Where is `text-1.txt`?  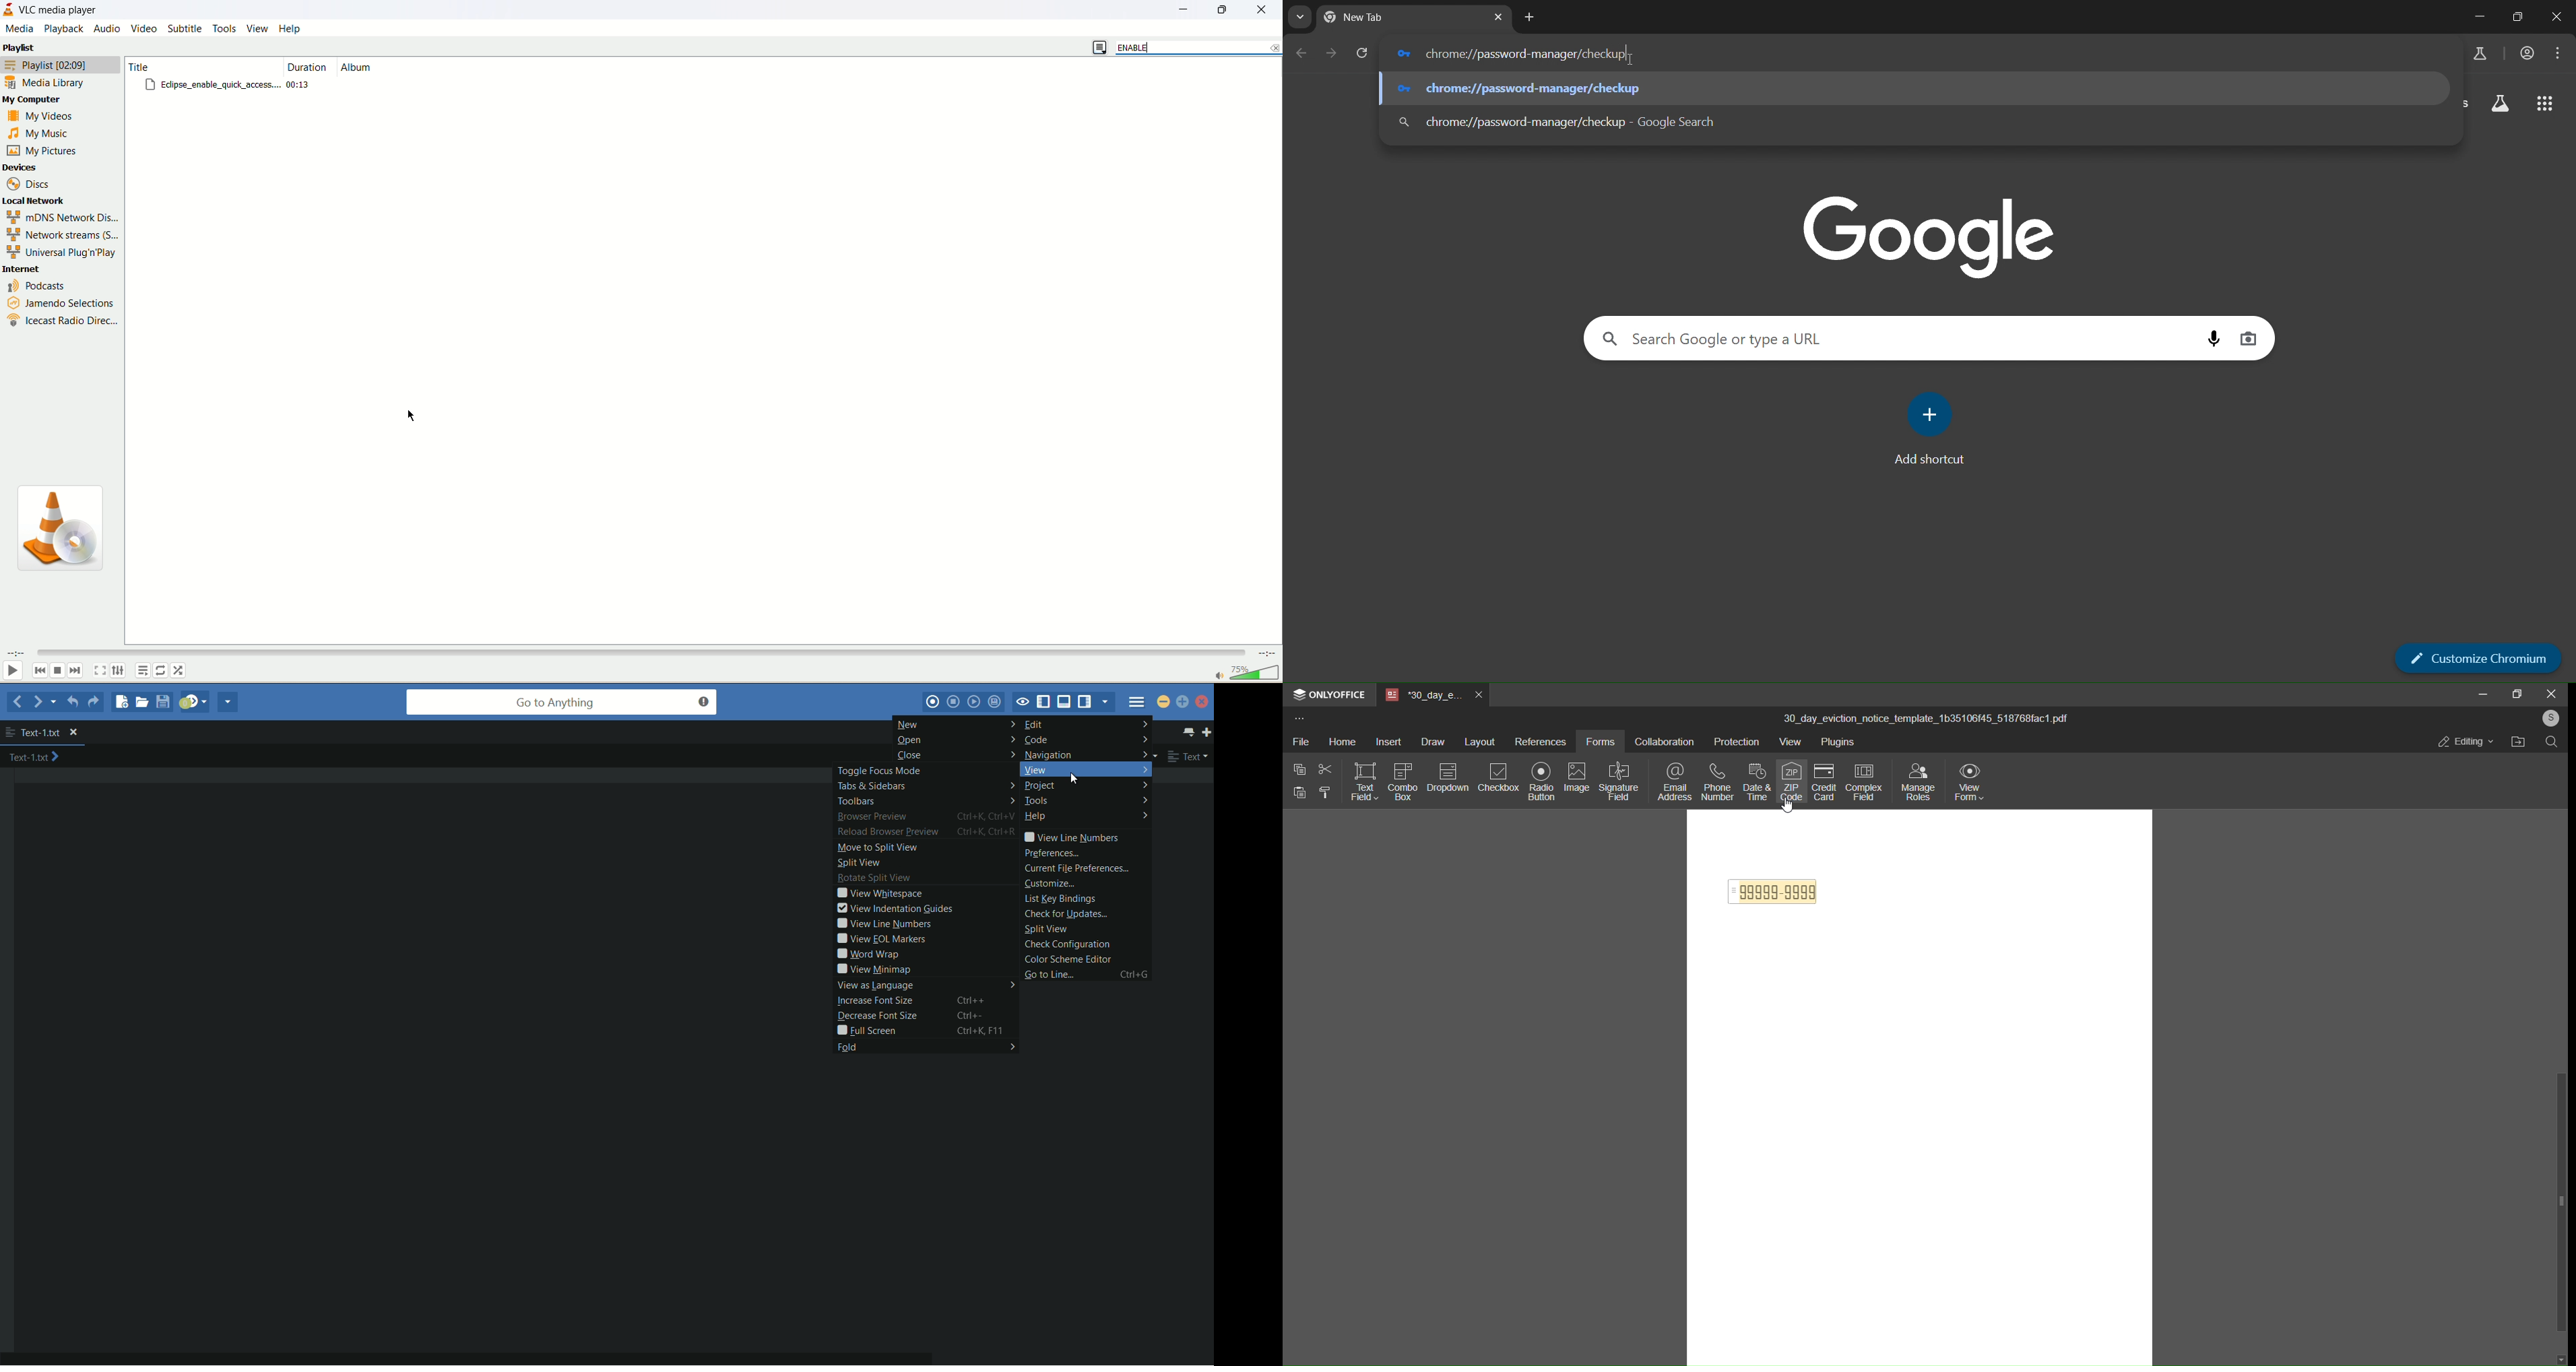
text-1.txt is located at coordinates (39, 757).